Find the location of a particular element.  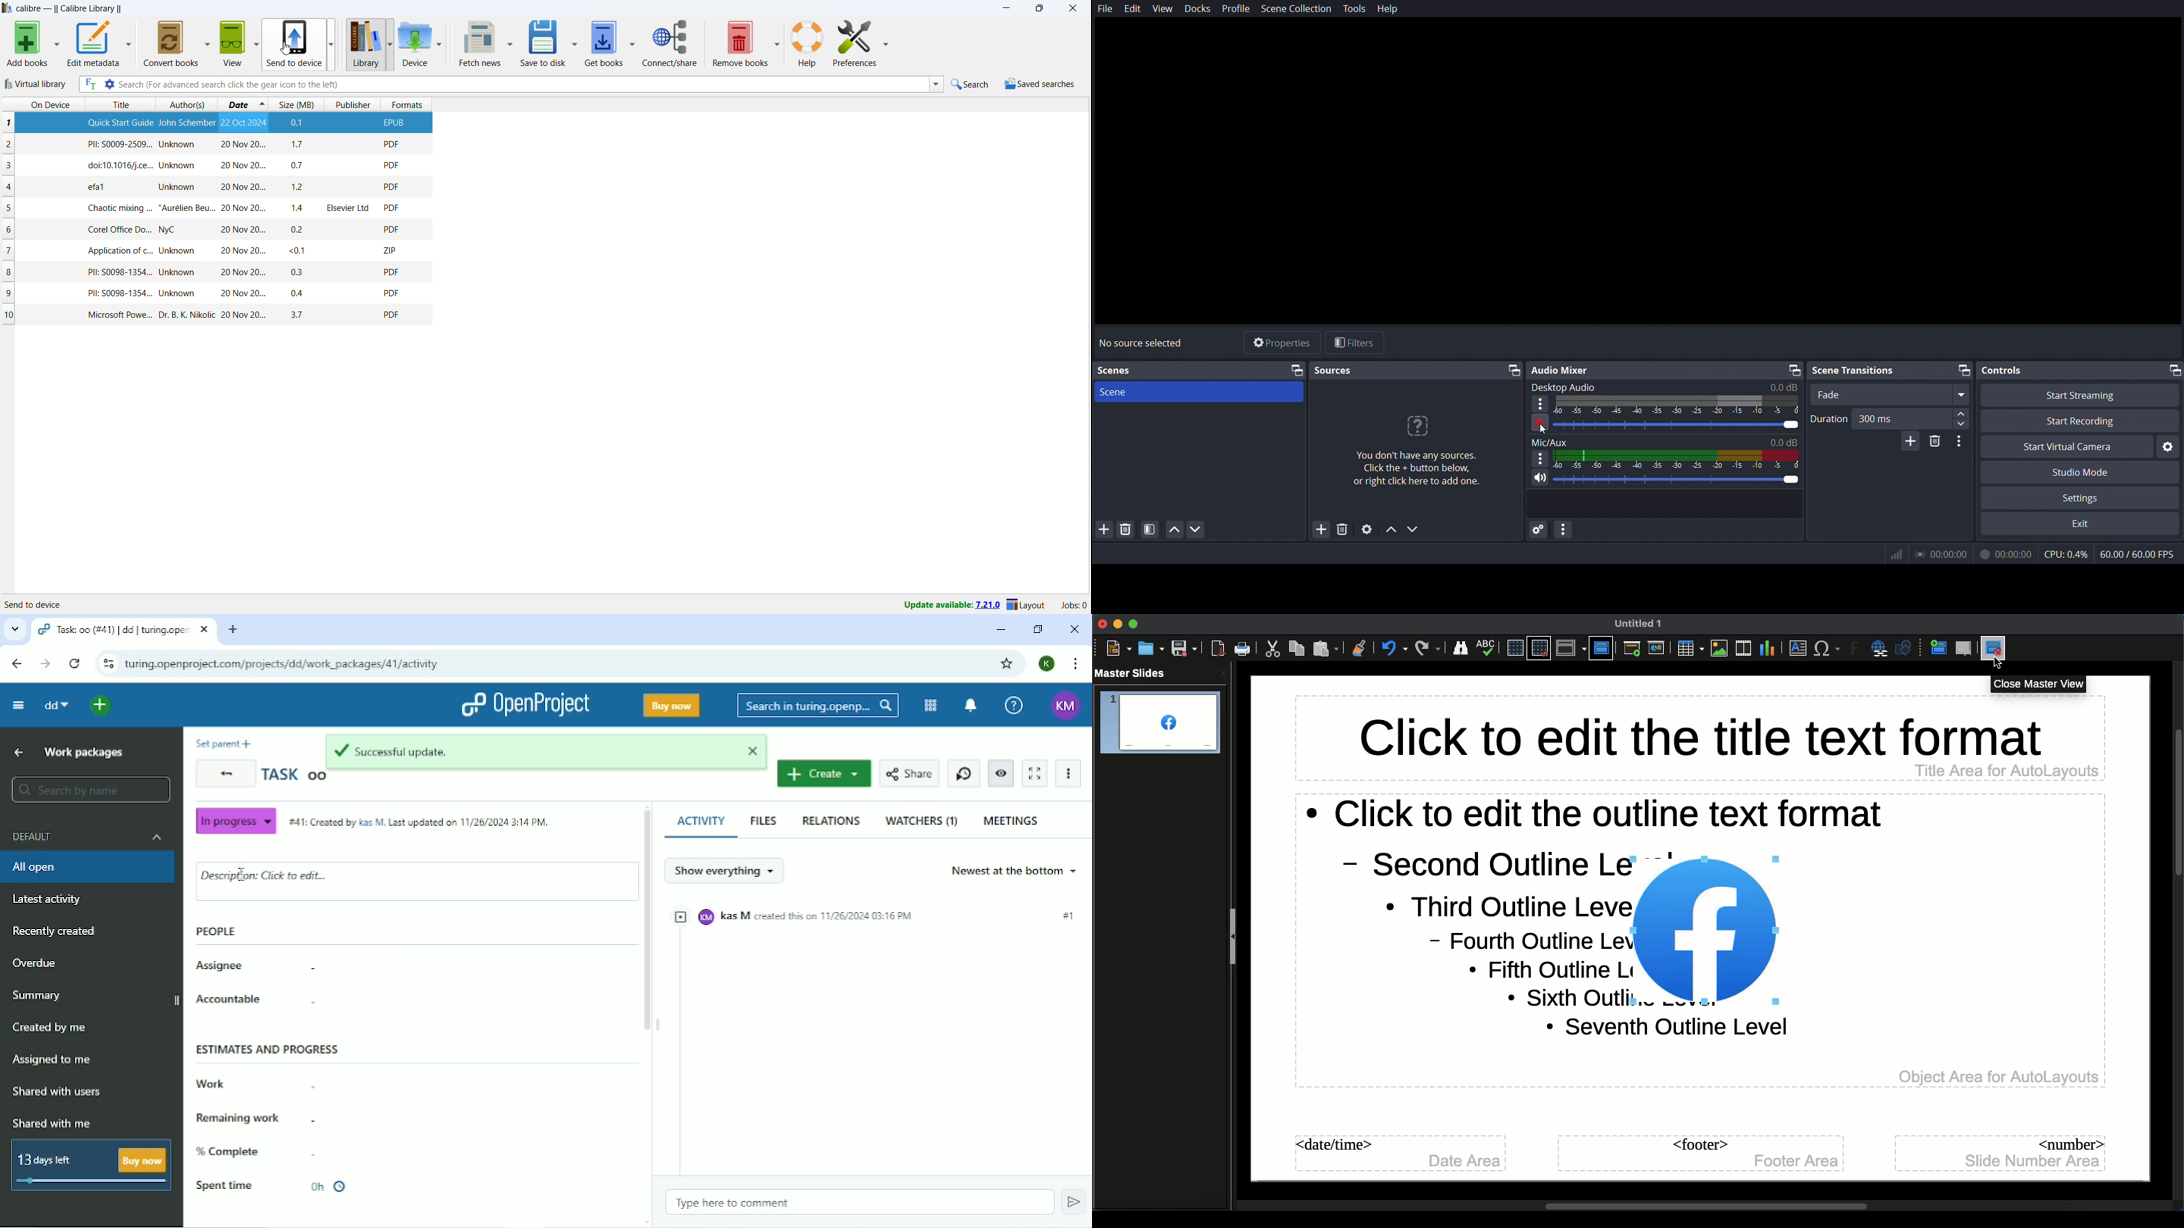

Reload this page is located at coordinates (75, 664).